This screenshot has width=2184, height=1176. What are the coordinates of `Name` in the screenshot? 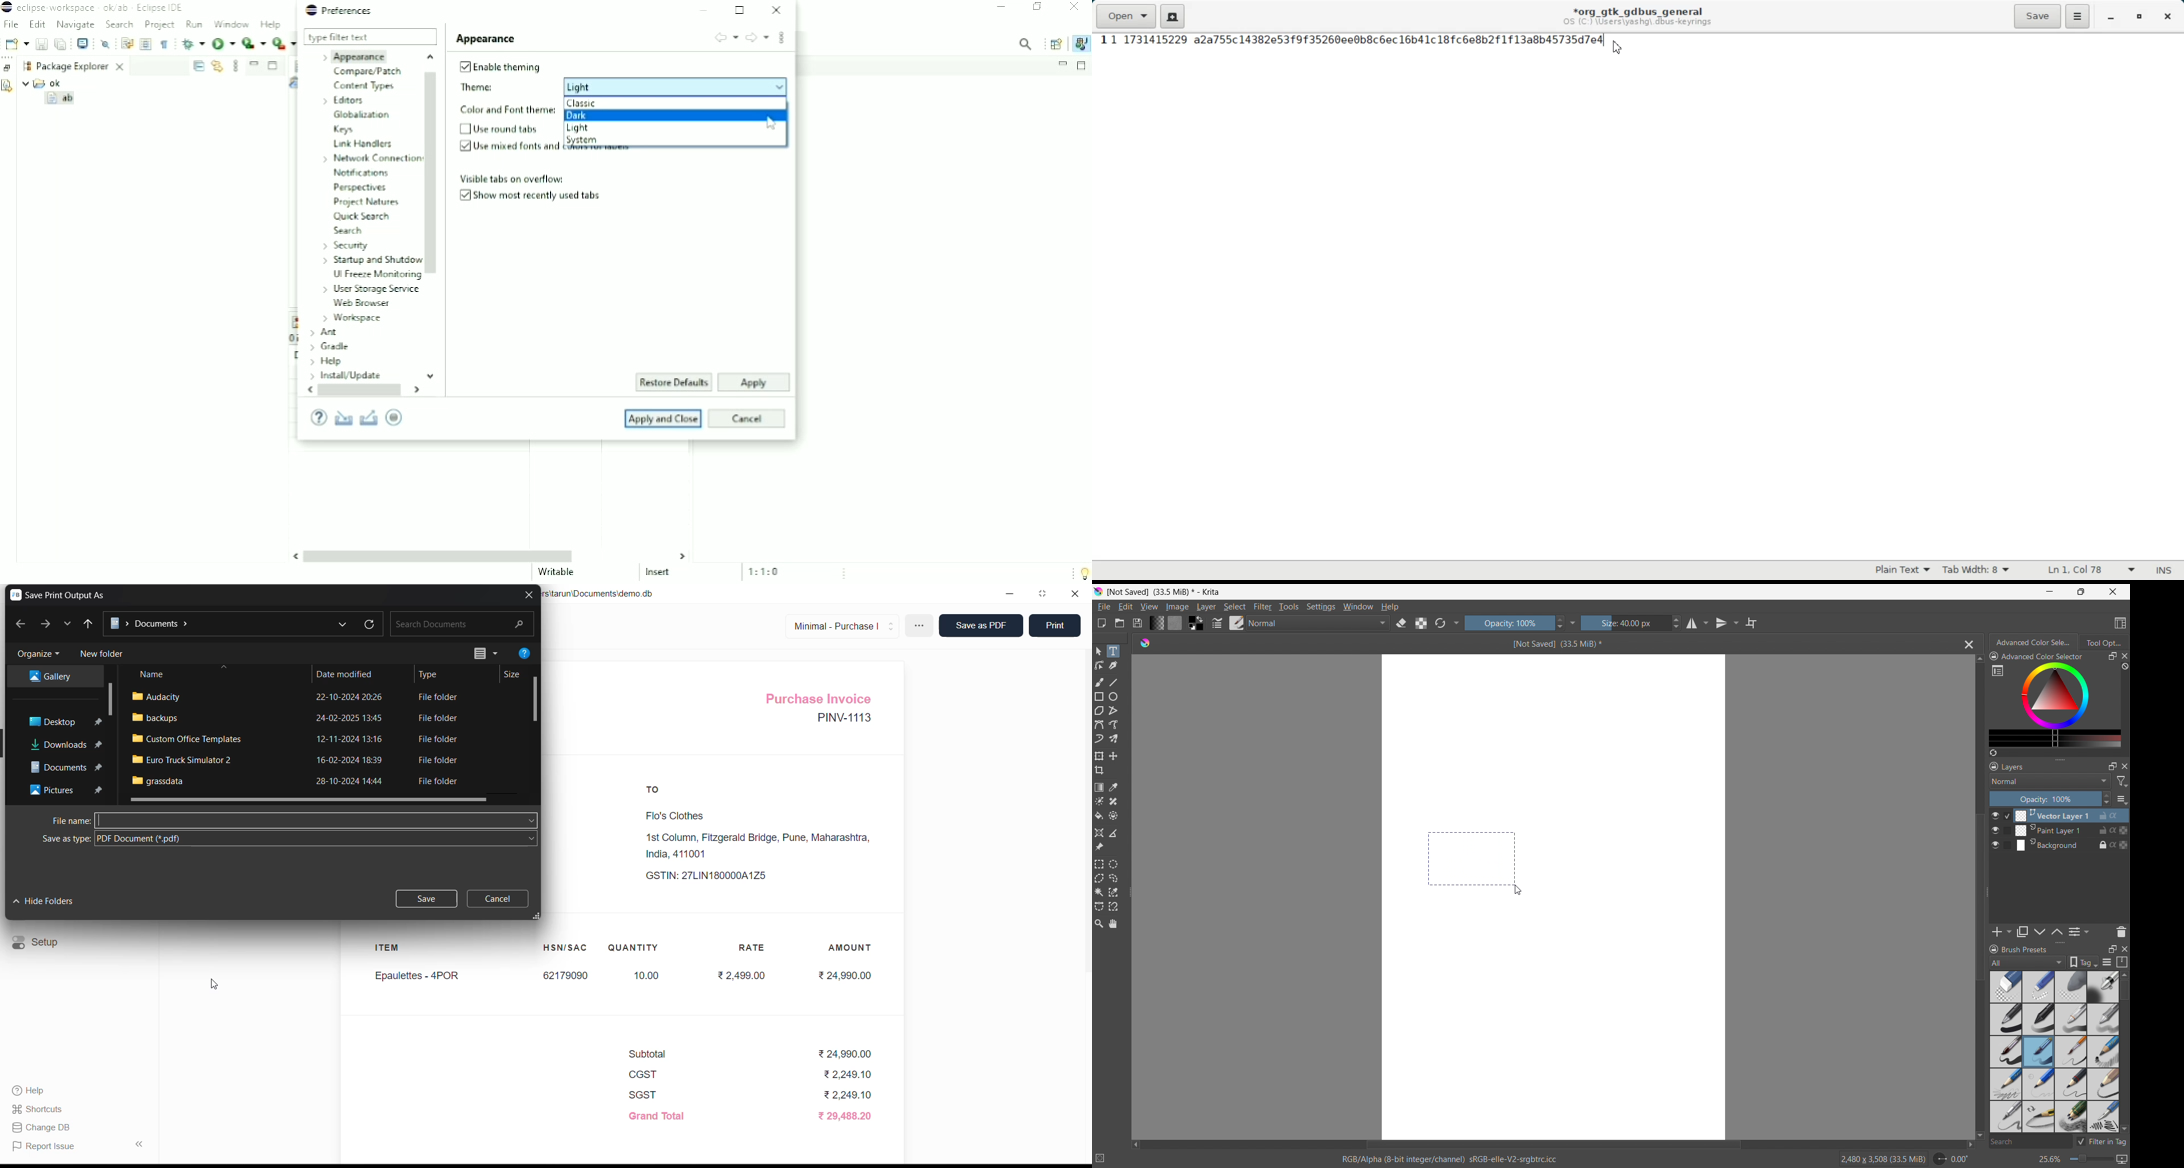 It's located at (154, 676).